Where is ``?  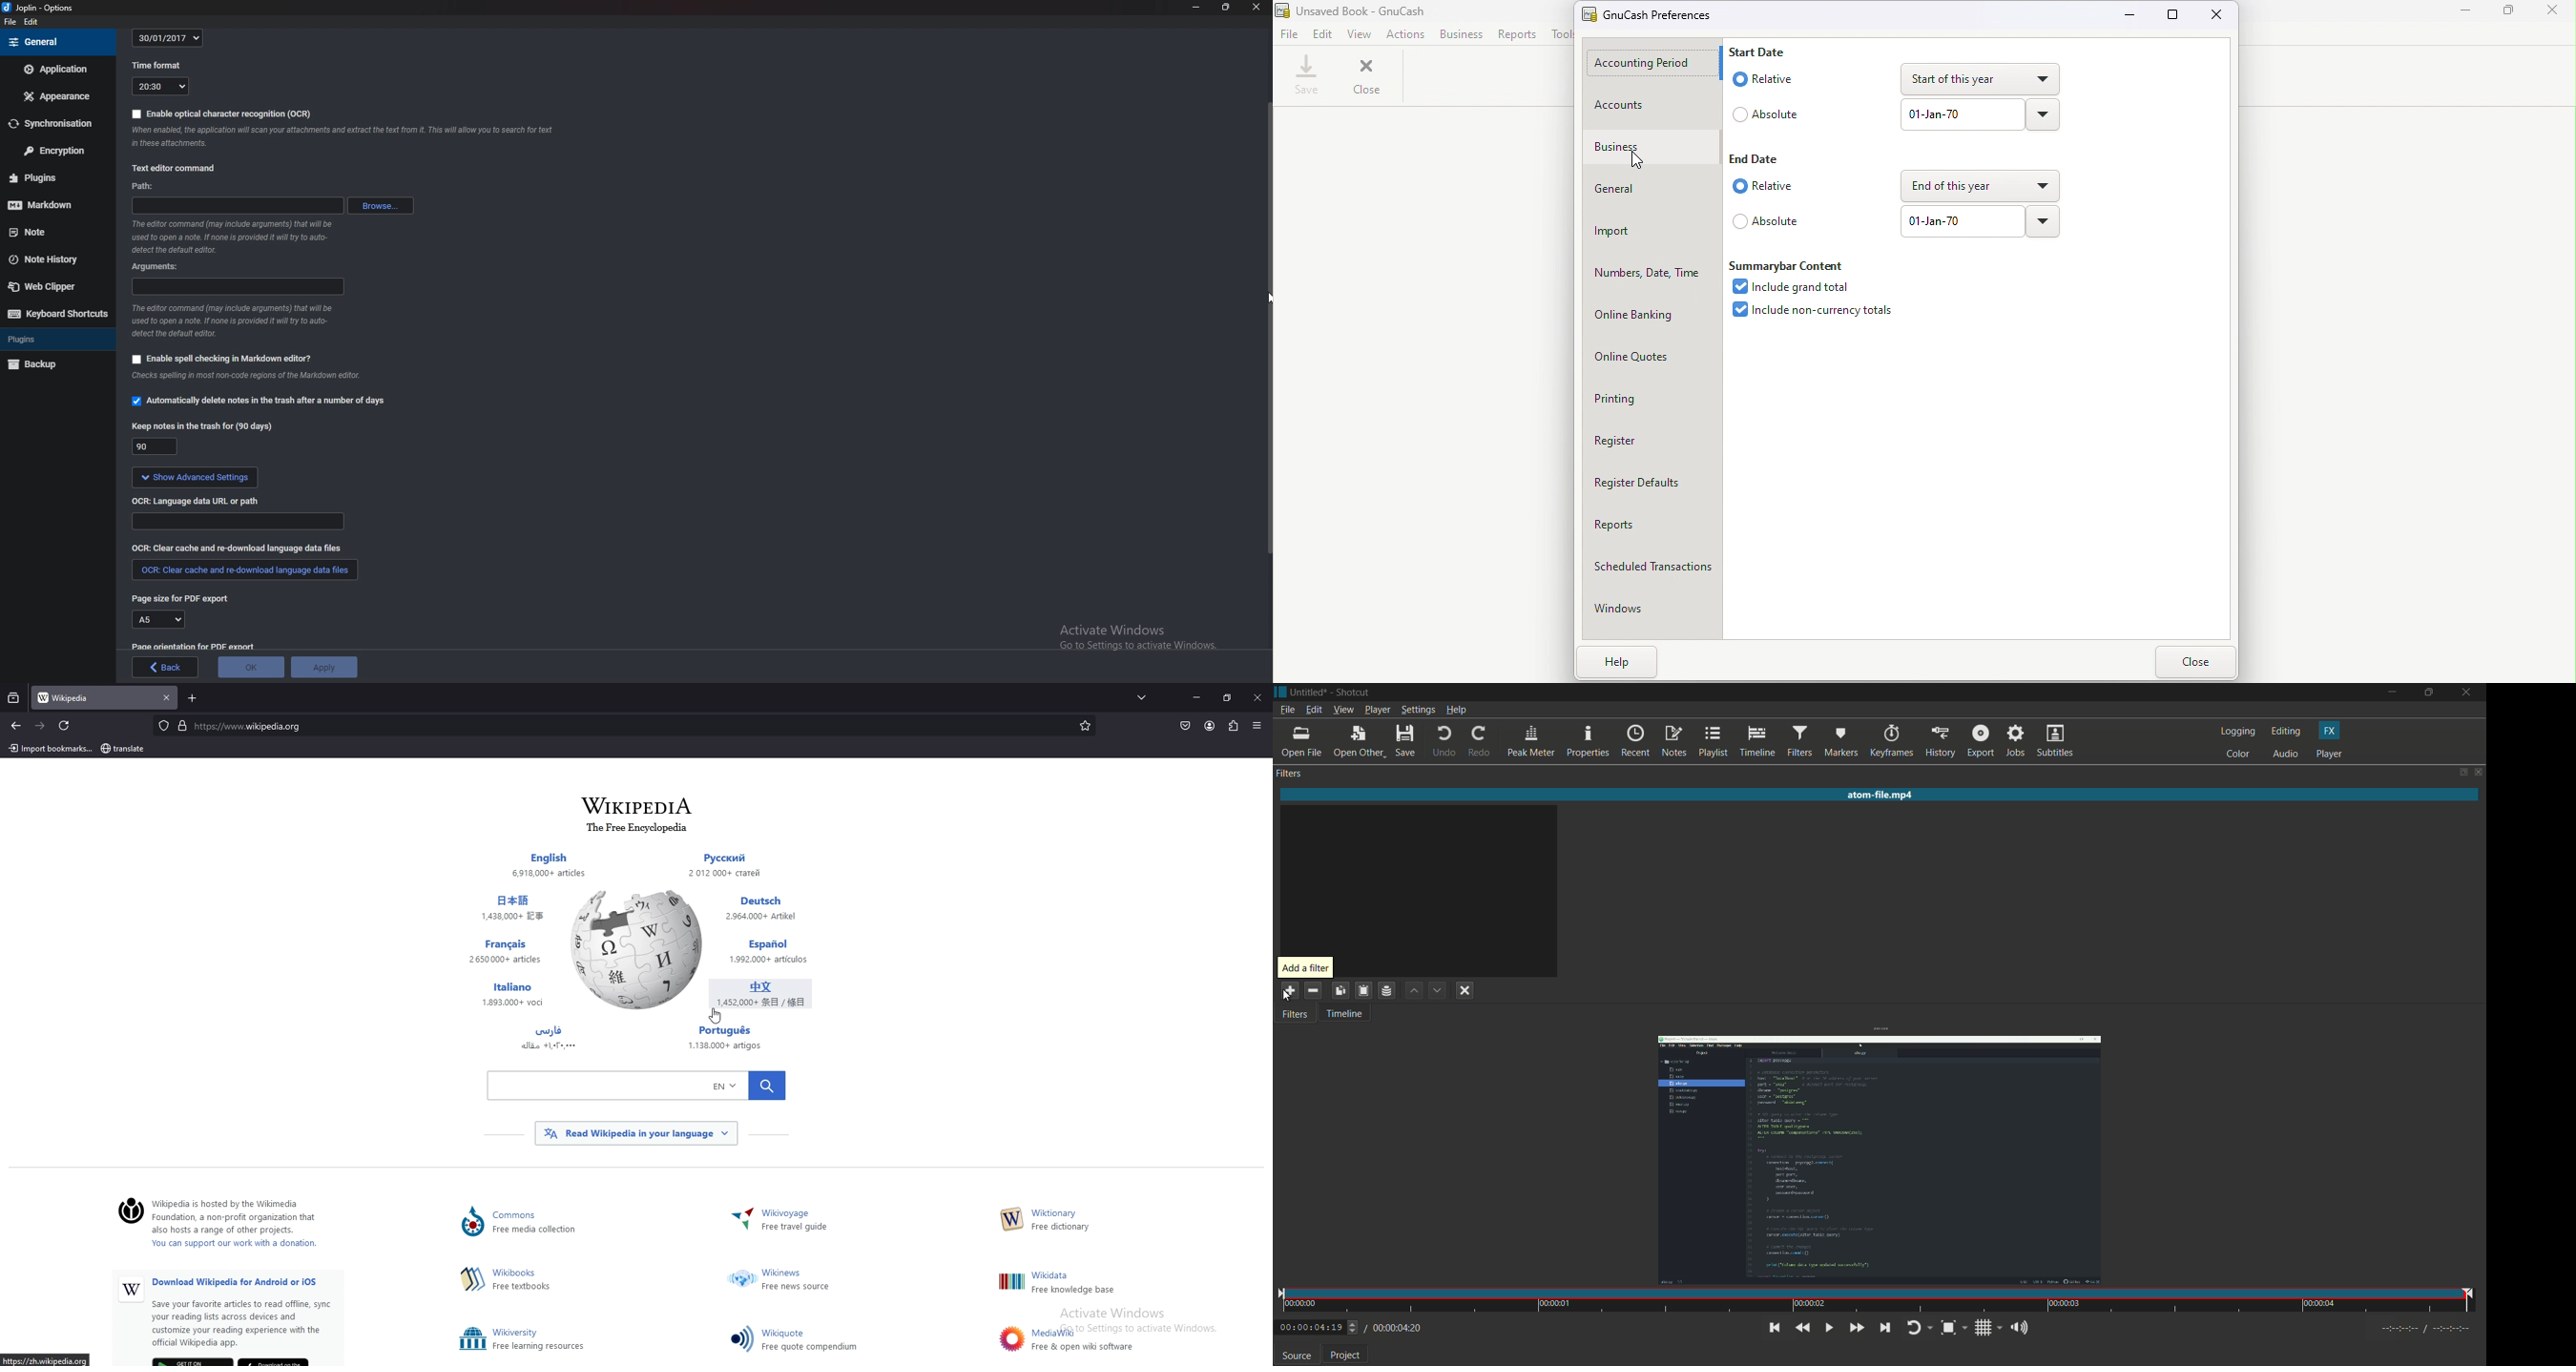
 is located at coordinates (548, 1040).